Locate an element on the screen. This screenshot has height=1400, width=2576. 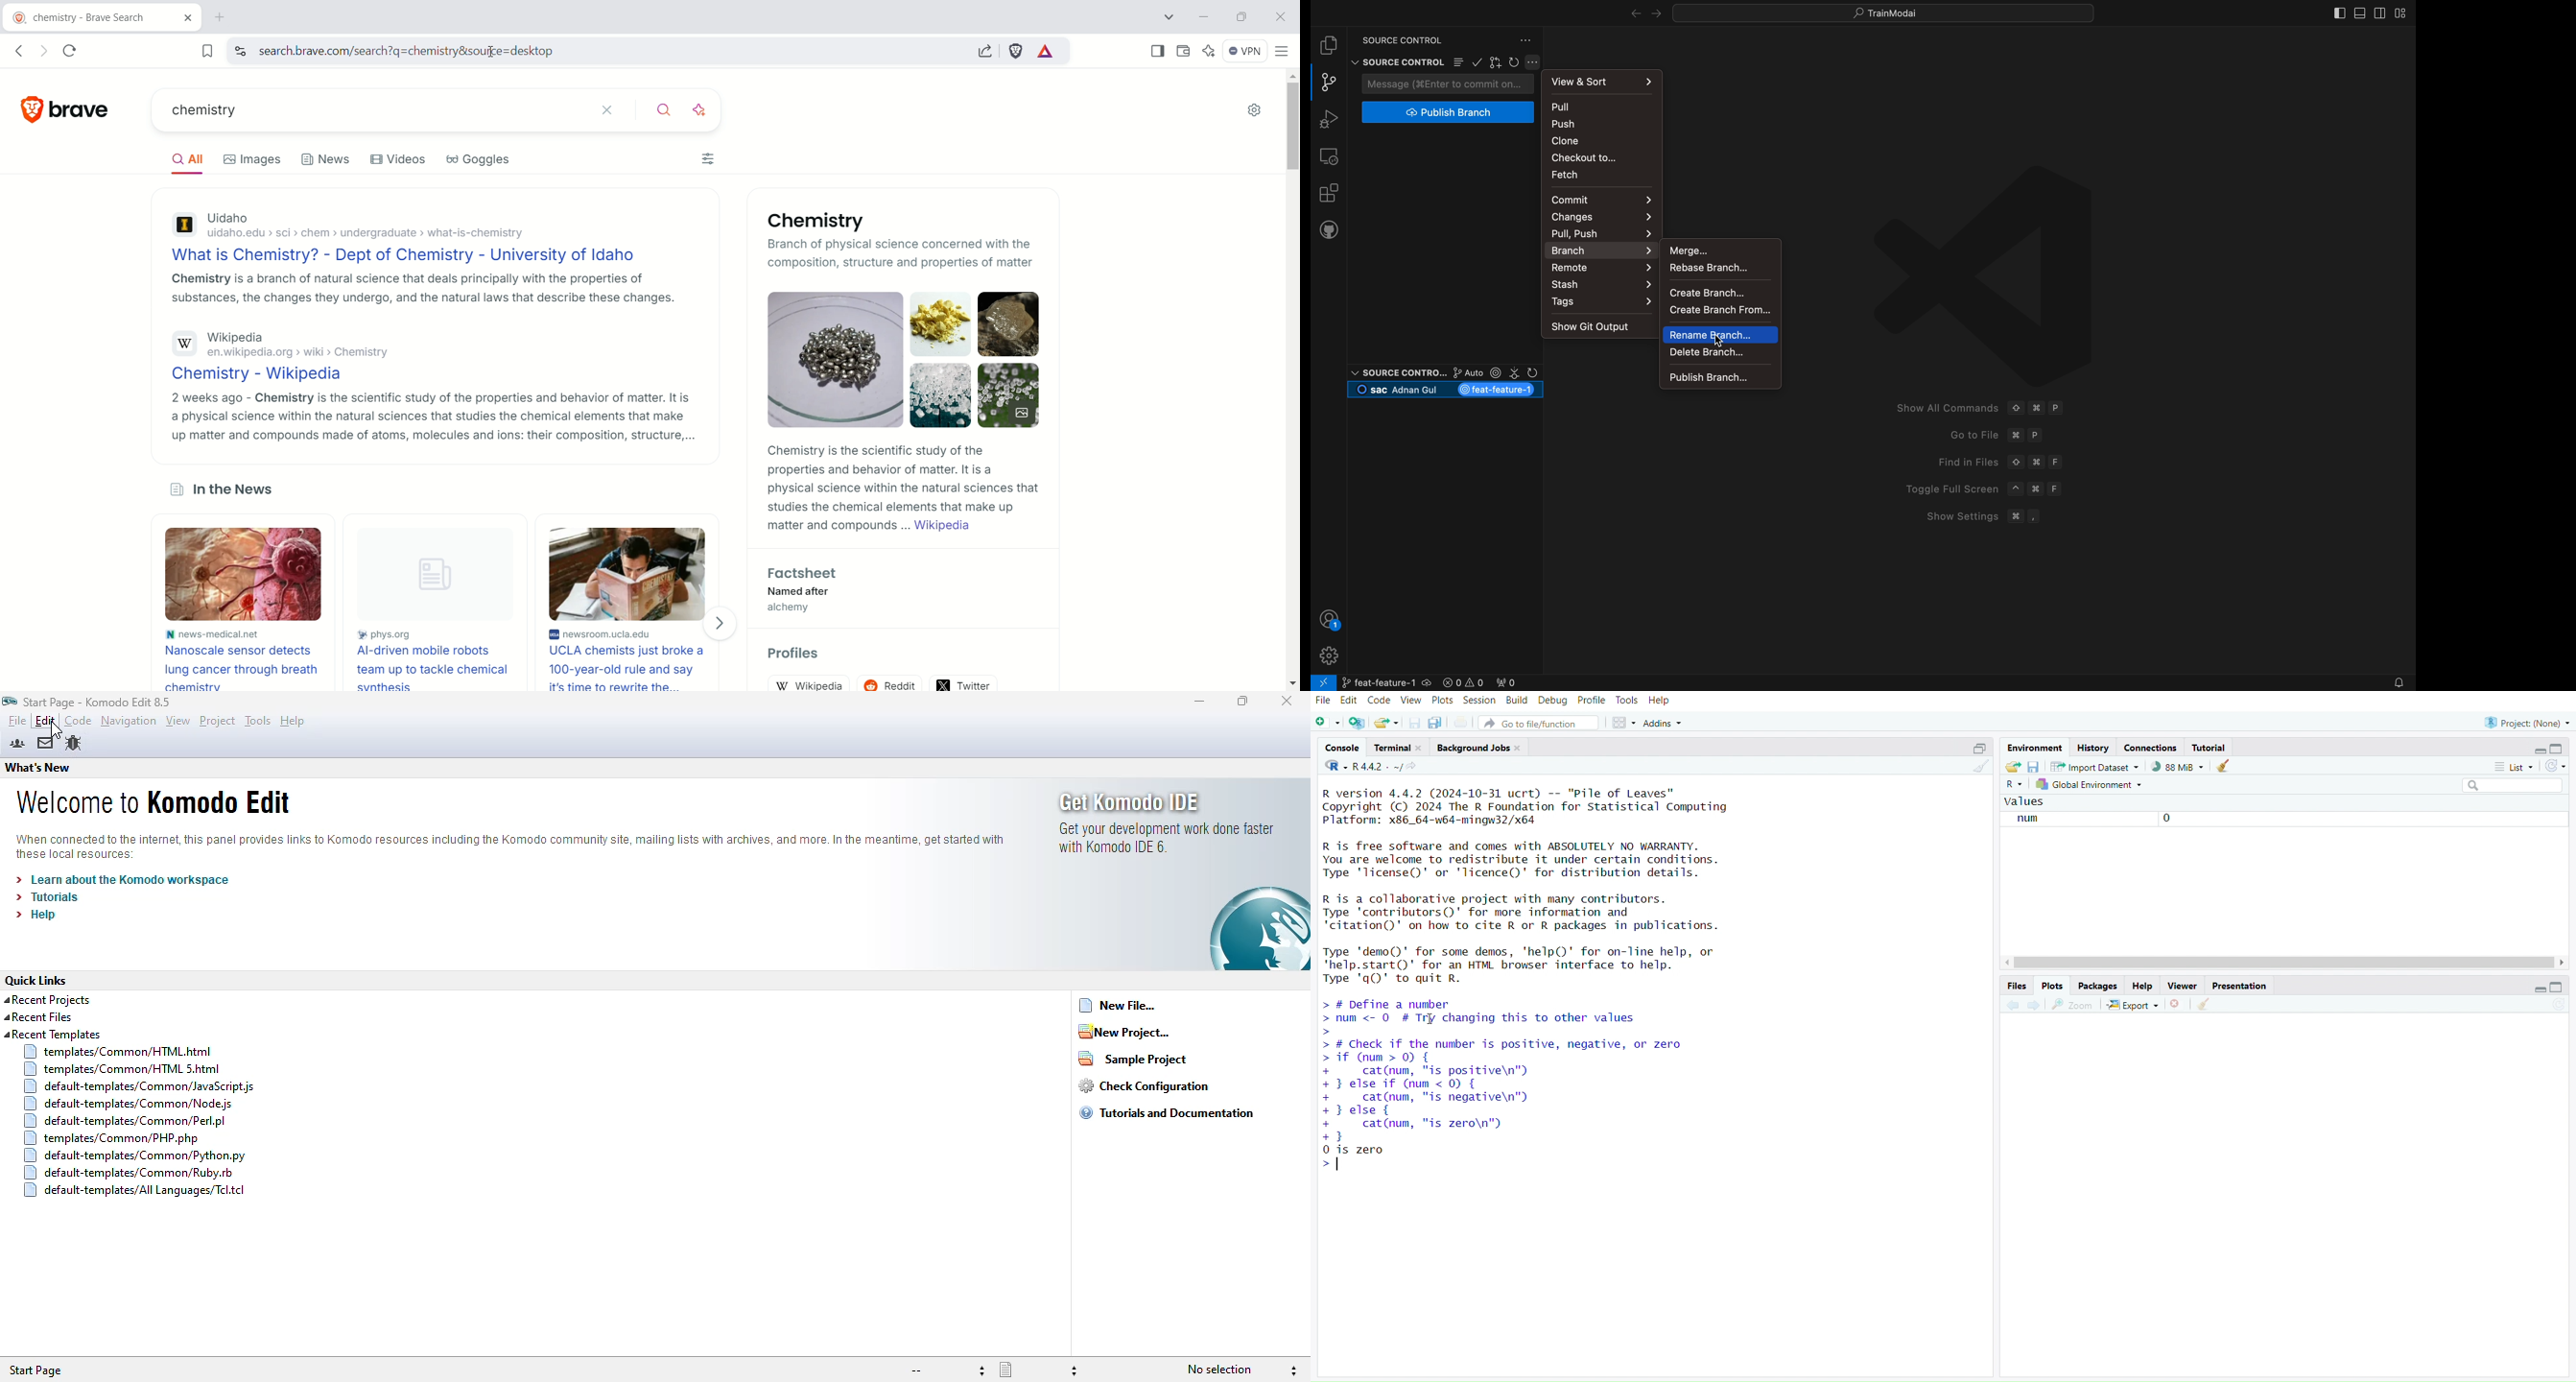
R is located at coordinates (2014, 786).